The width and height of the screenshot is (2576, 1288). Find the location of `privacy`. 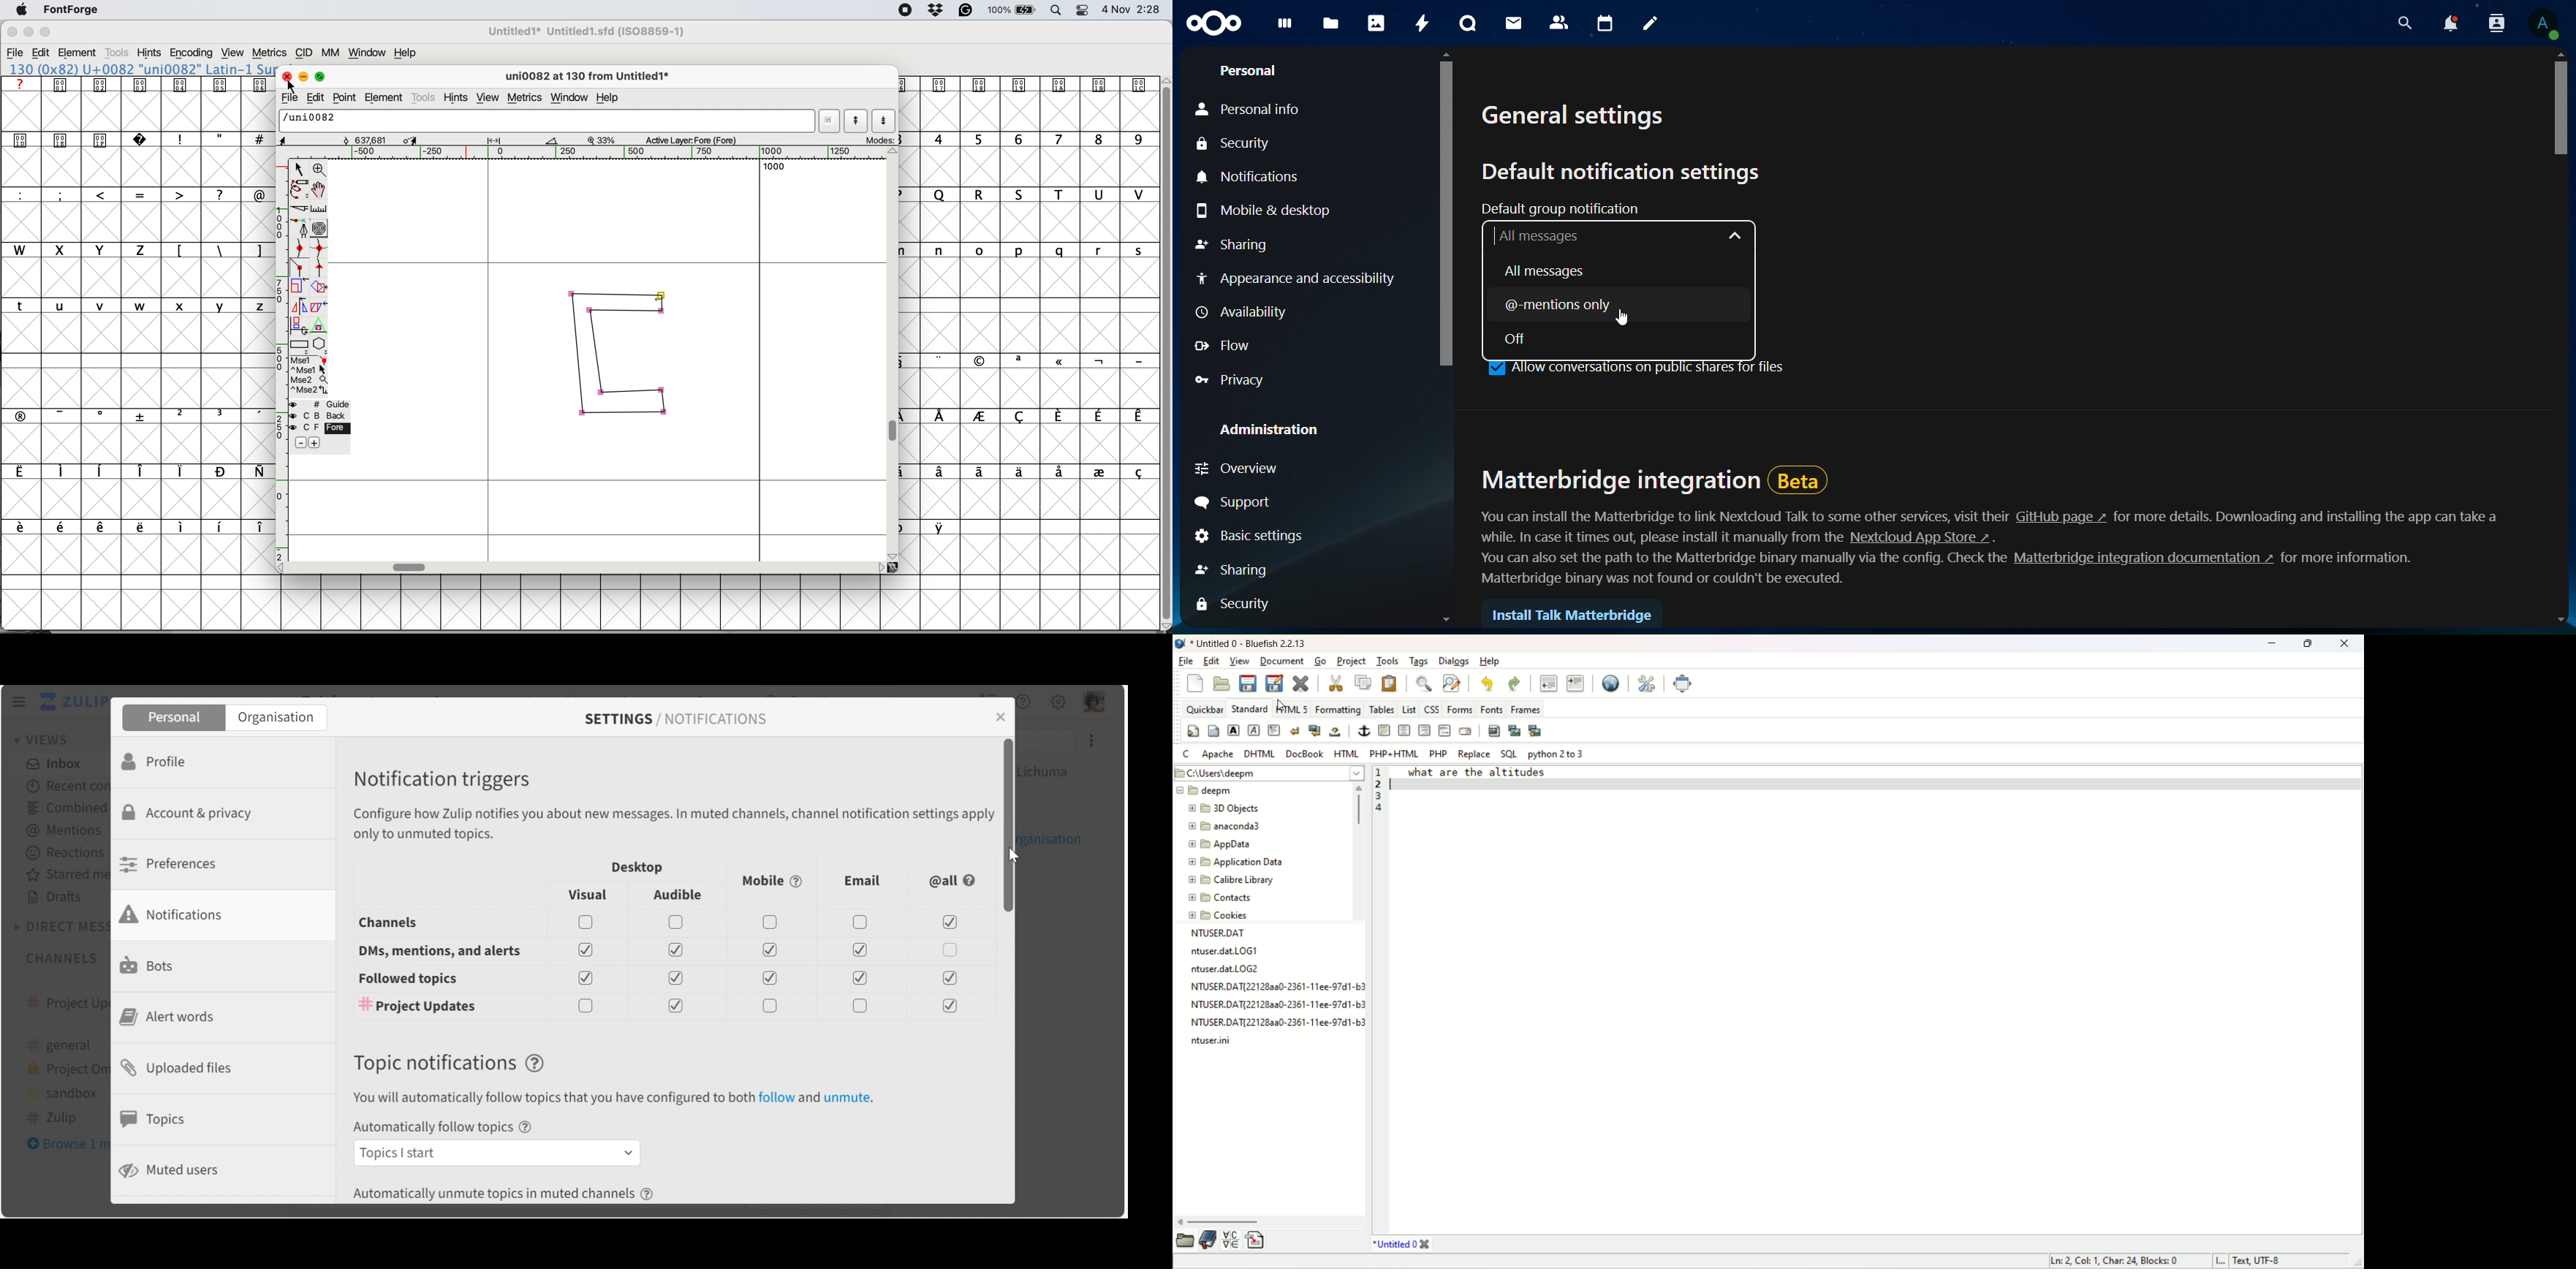

privacy is located at coordinates (1235, 379).